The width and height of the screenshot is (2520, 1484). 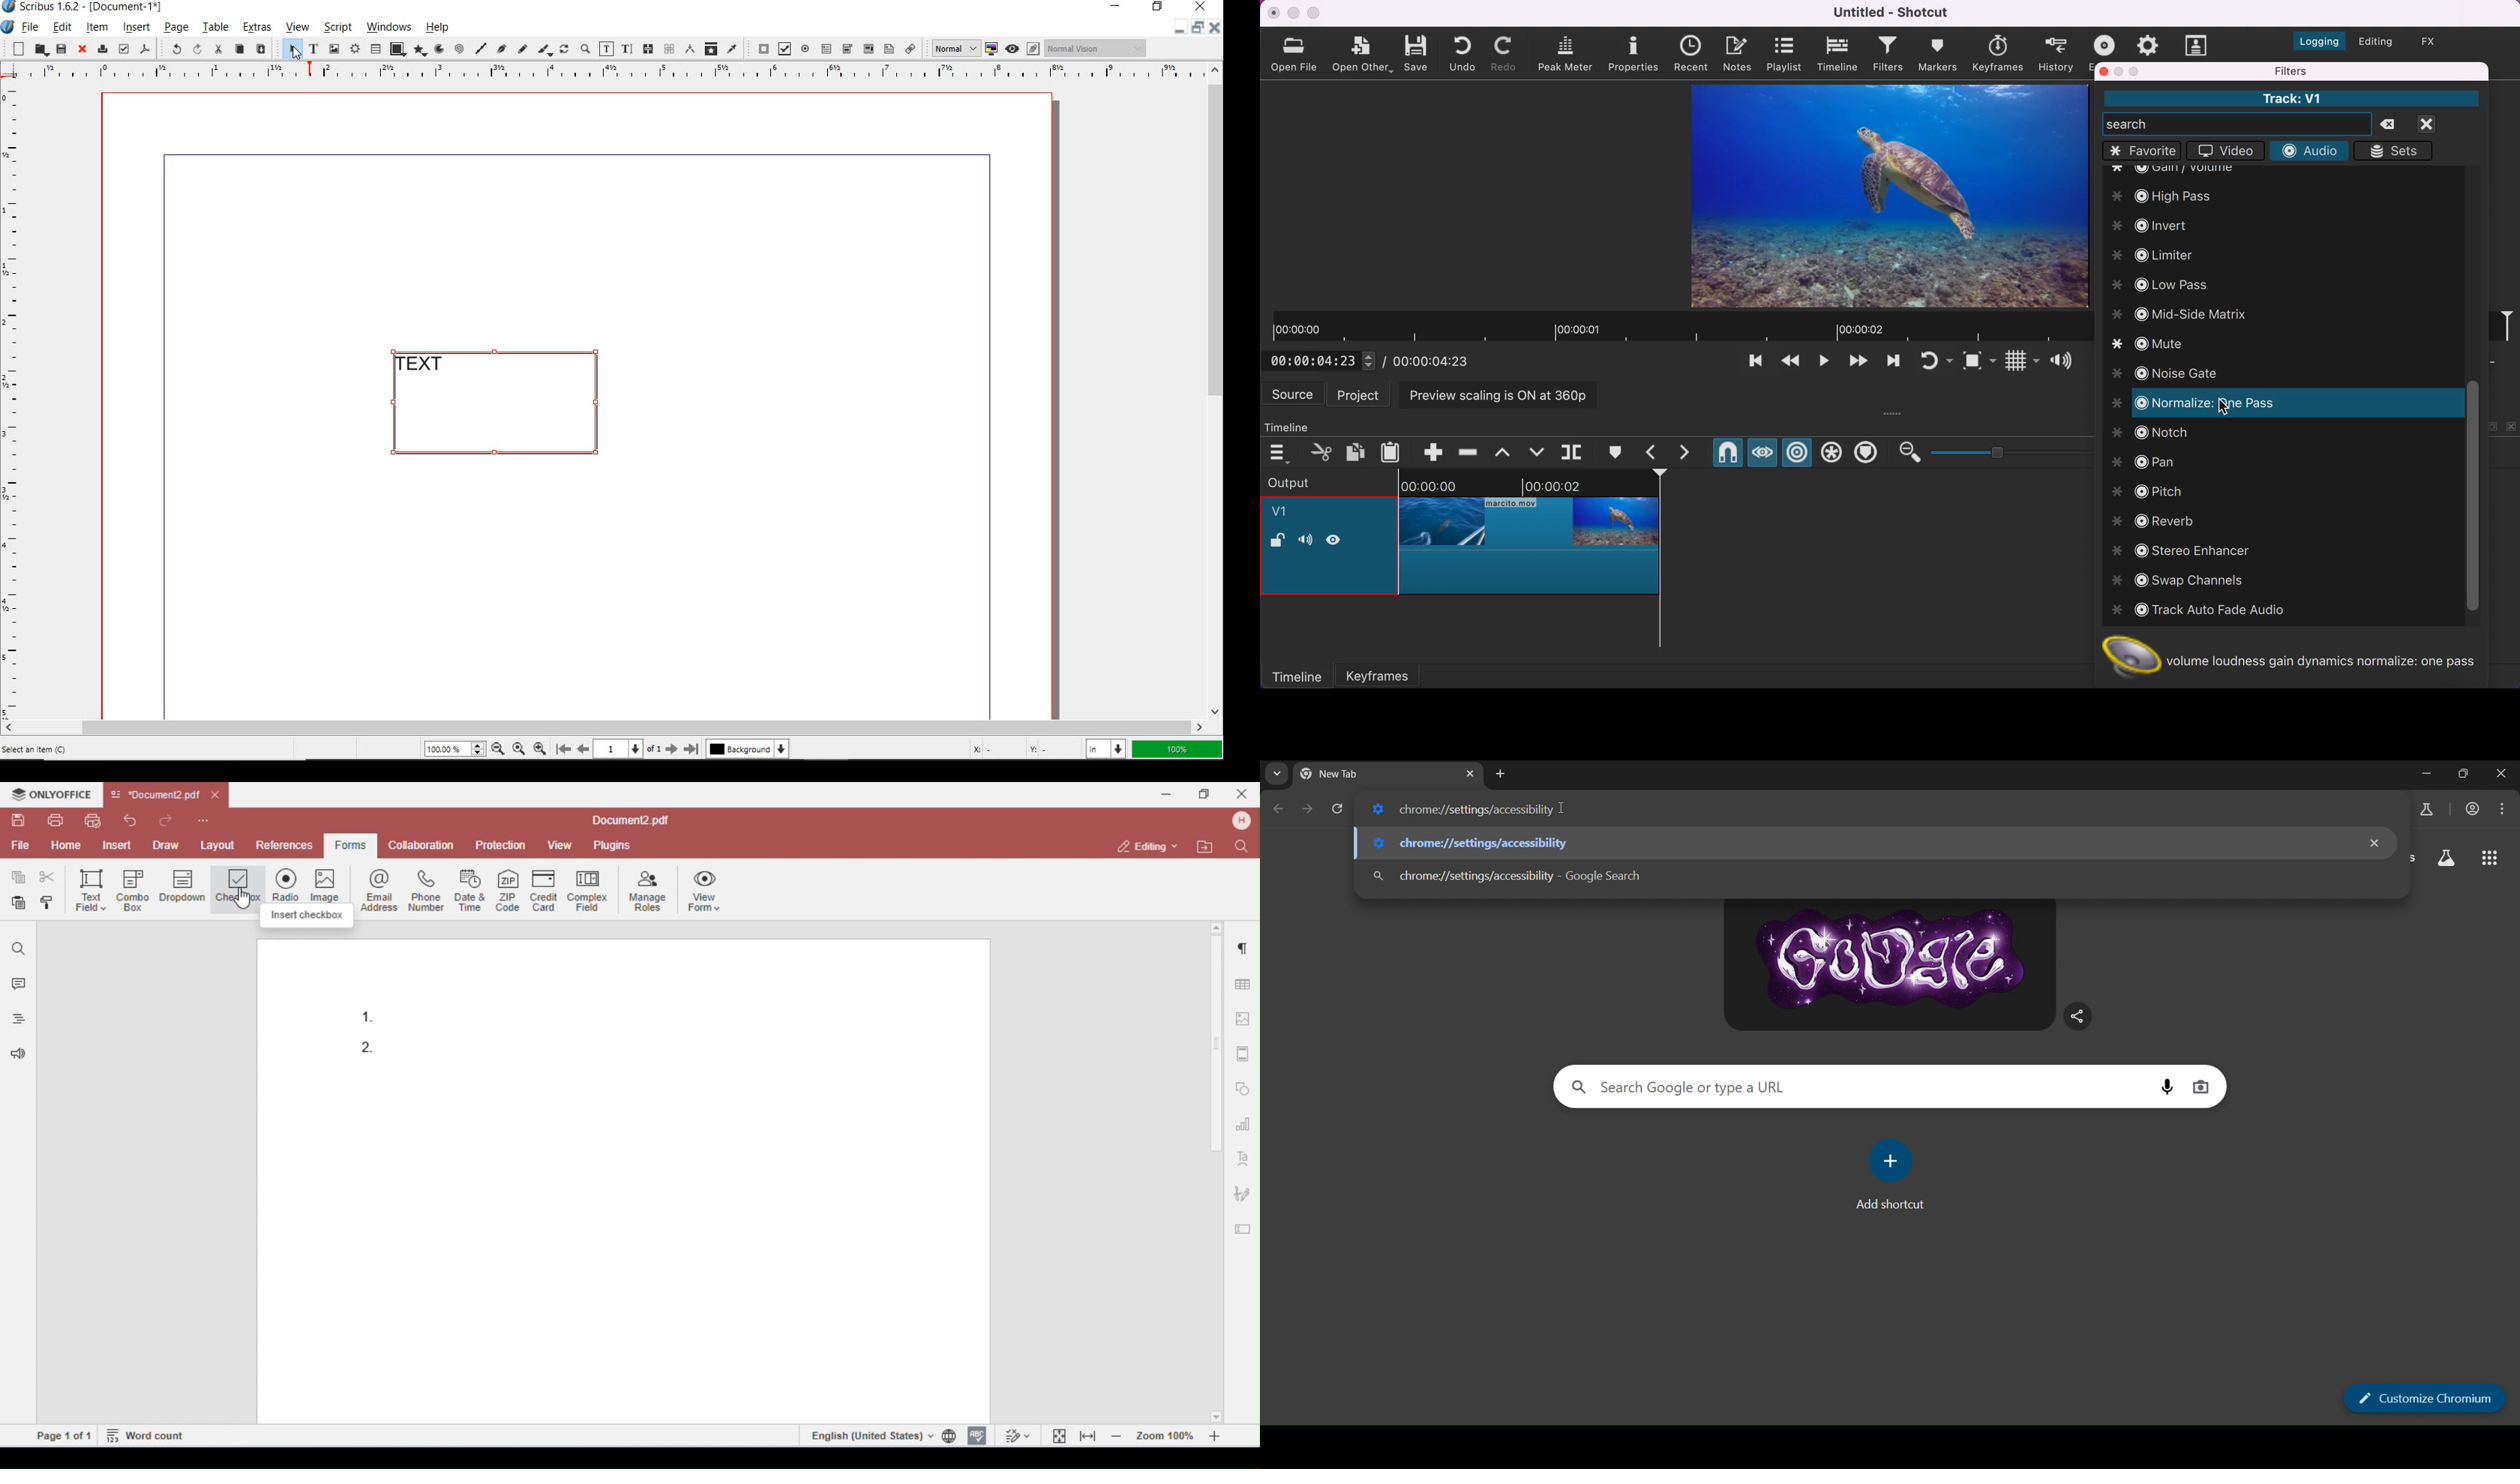 I want to click on Close, so click(x=1214, y=28).